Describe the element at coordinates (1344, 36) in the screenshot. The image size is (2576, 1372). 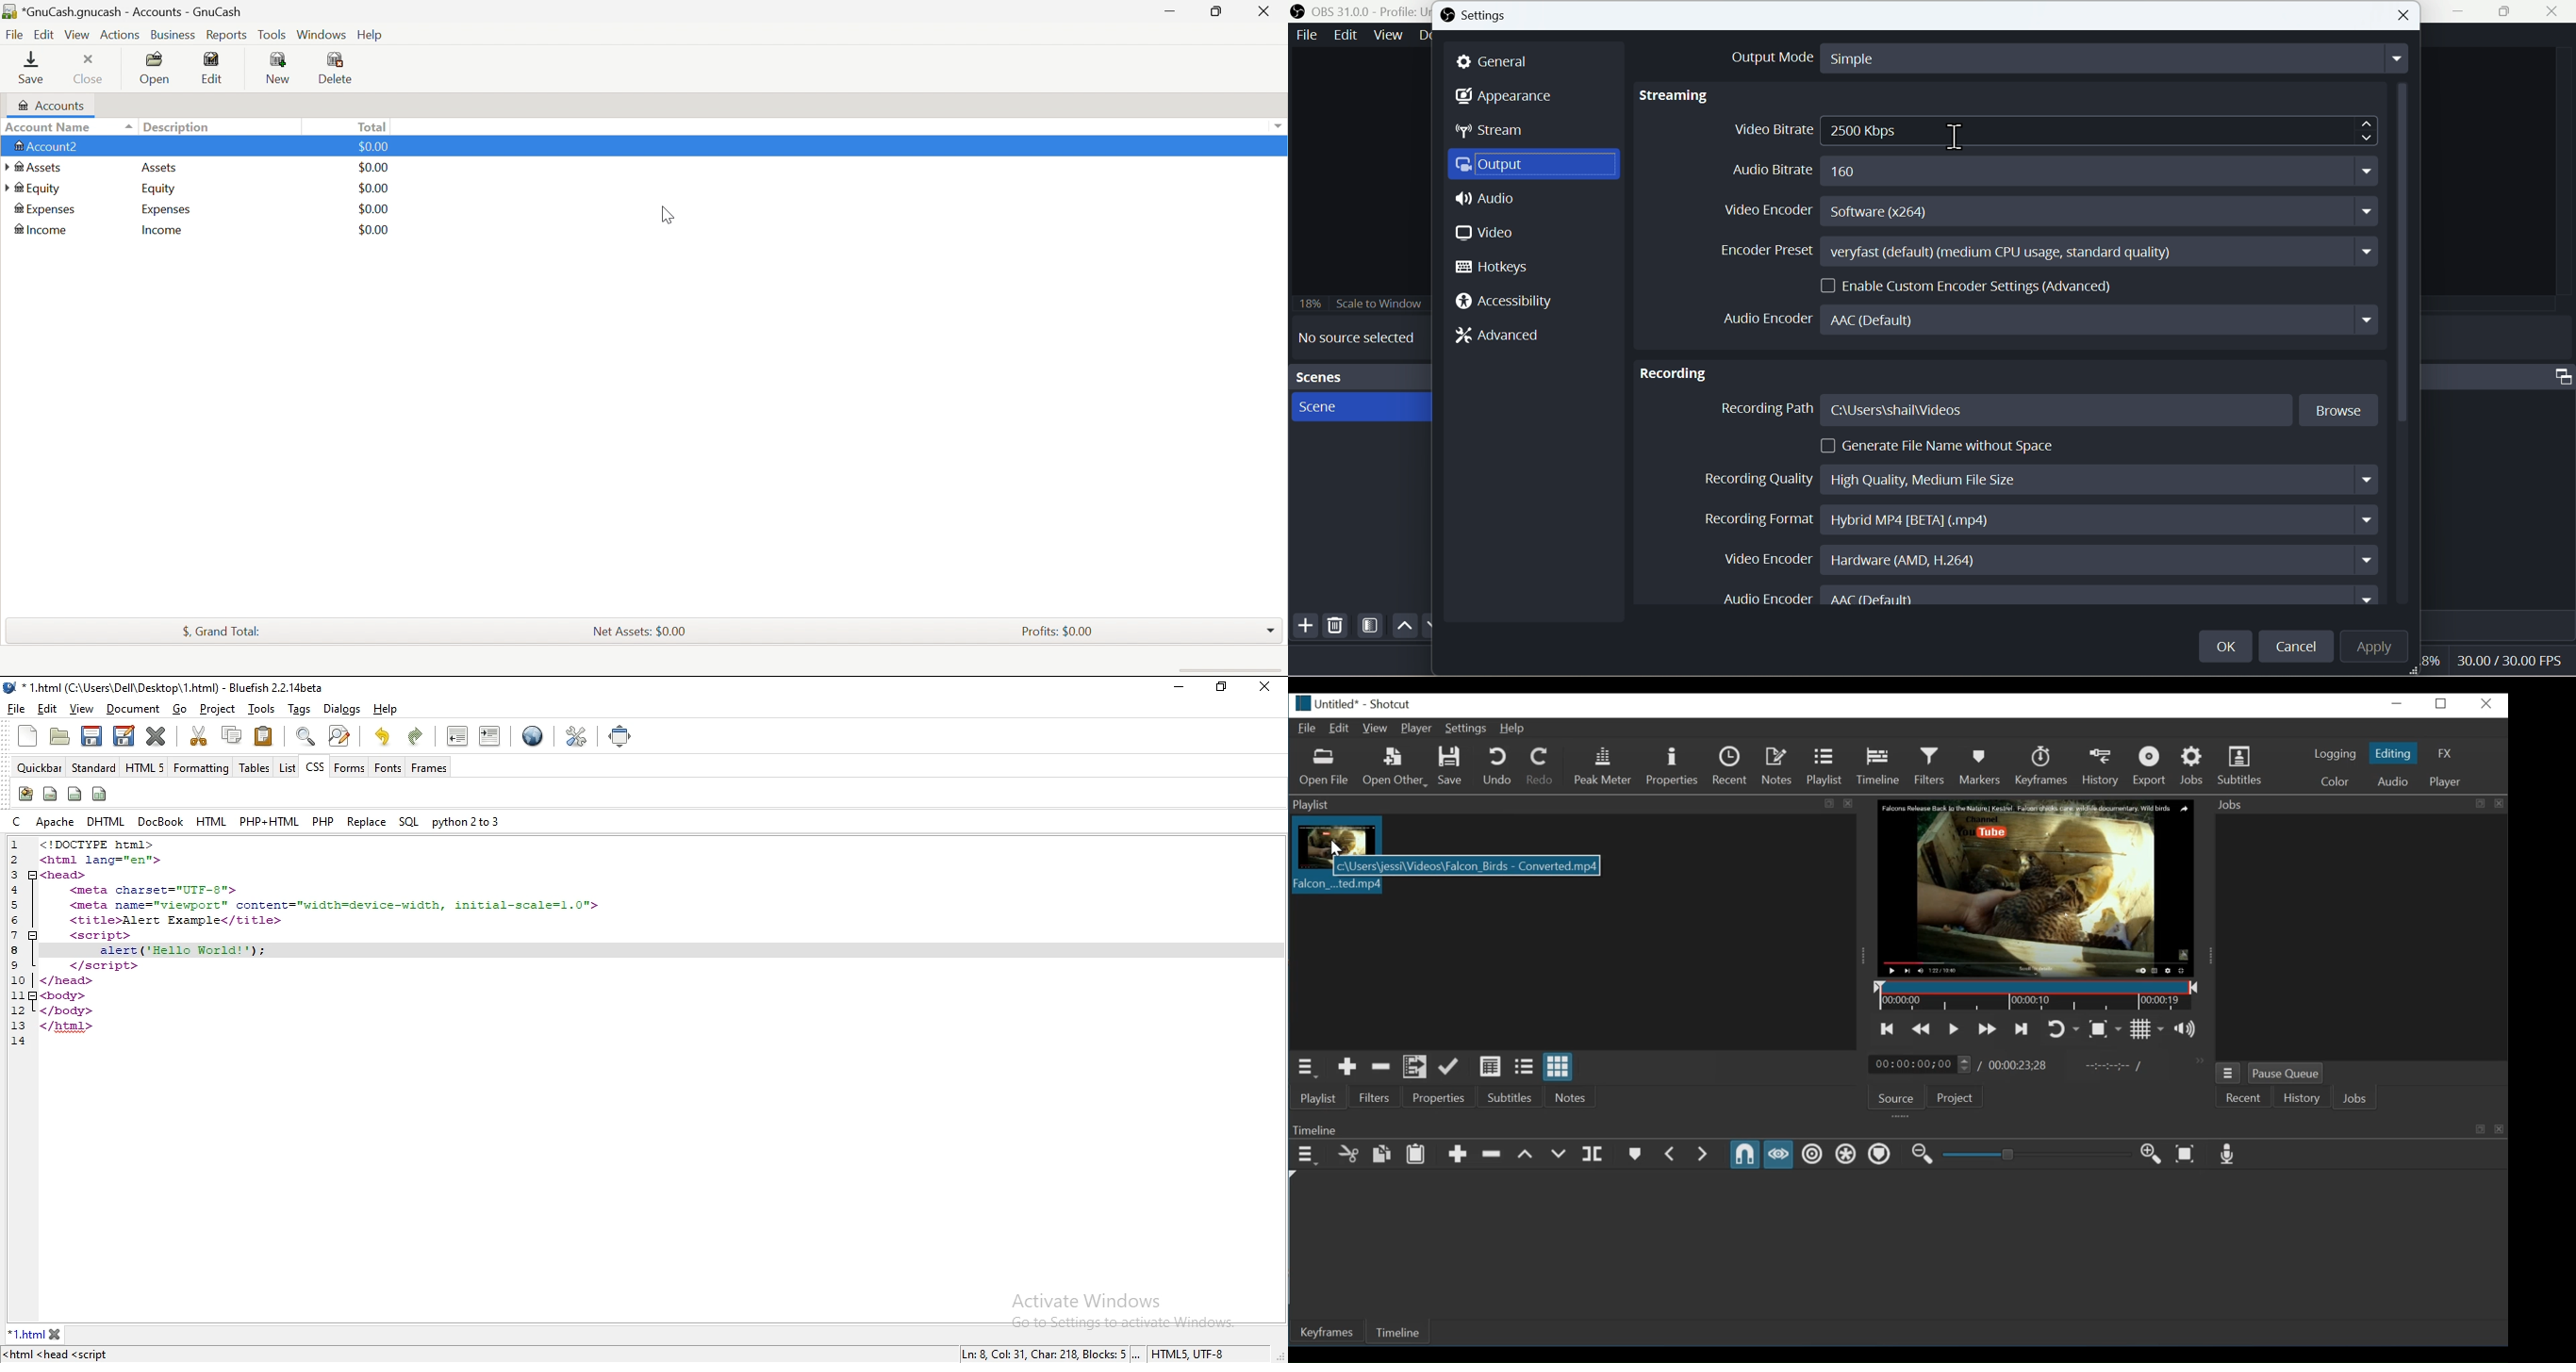
I see `Edit` at that location.